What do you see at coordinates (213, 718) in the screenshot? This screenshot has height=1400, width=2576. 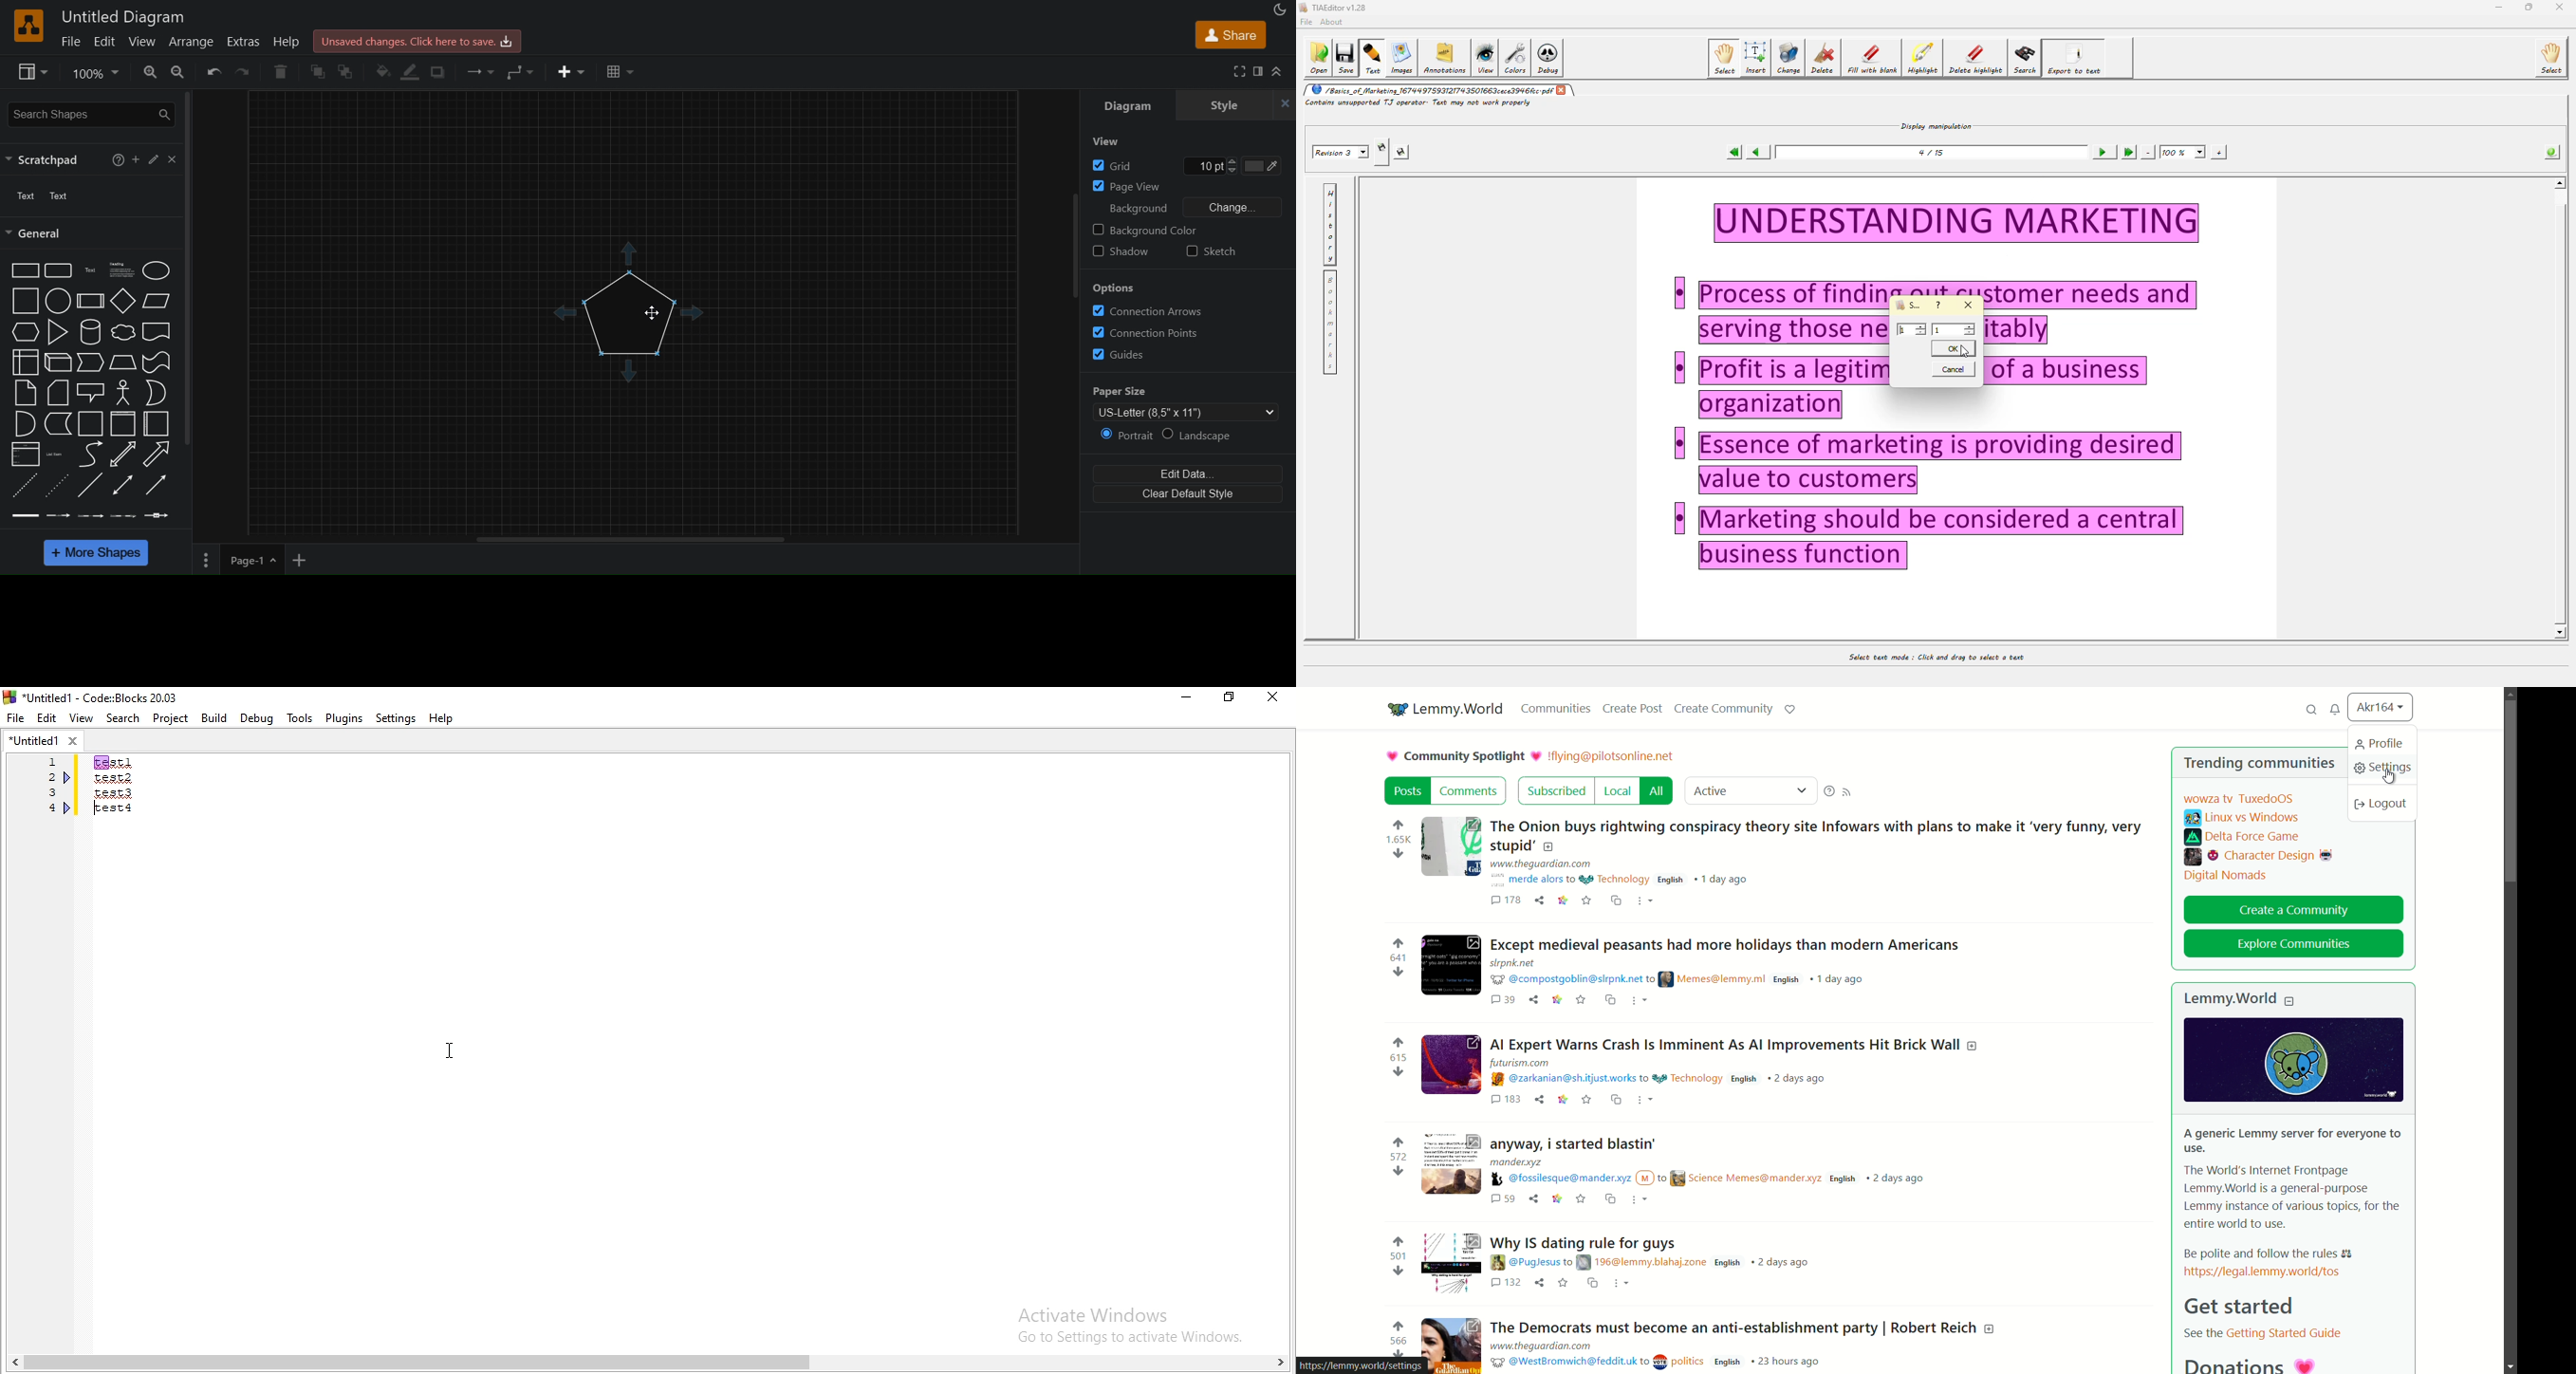 I see `Build ` at bounding box center [213, 718].